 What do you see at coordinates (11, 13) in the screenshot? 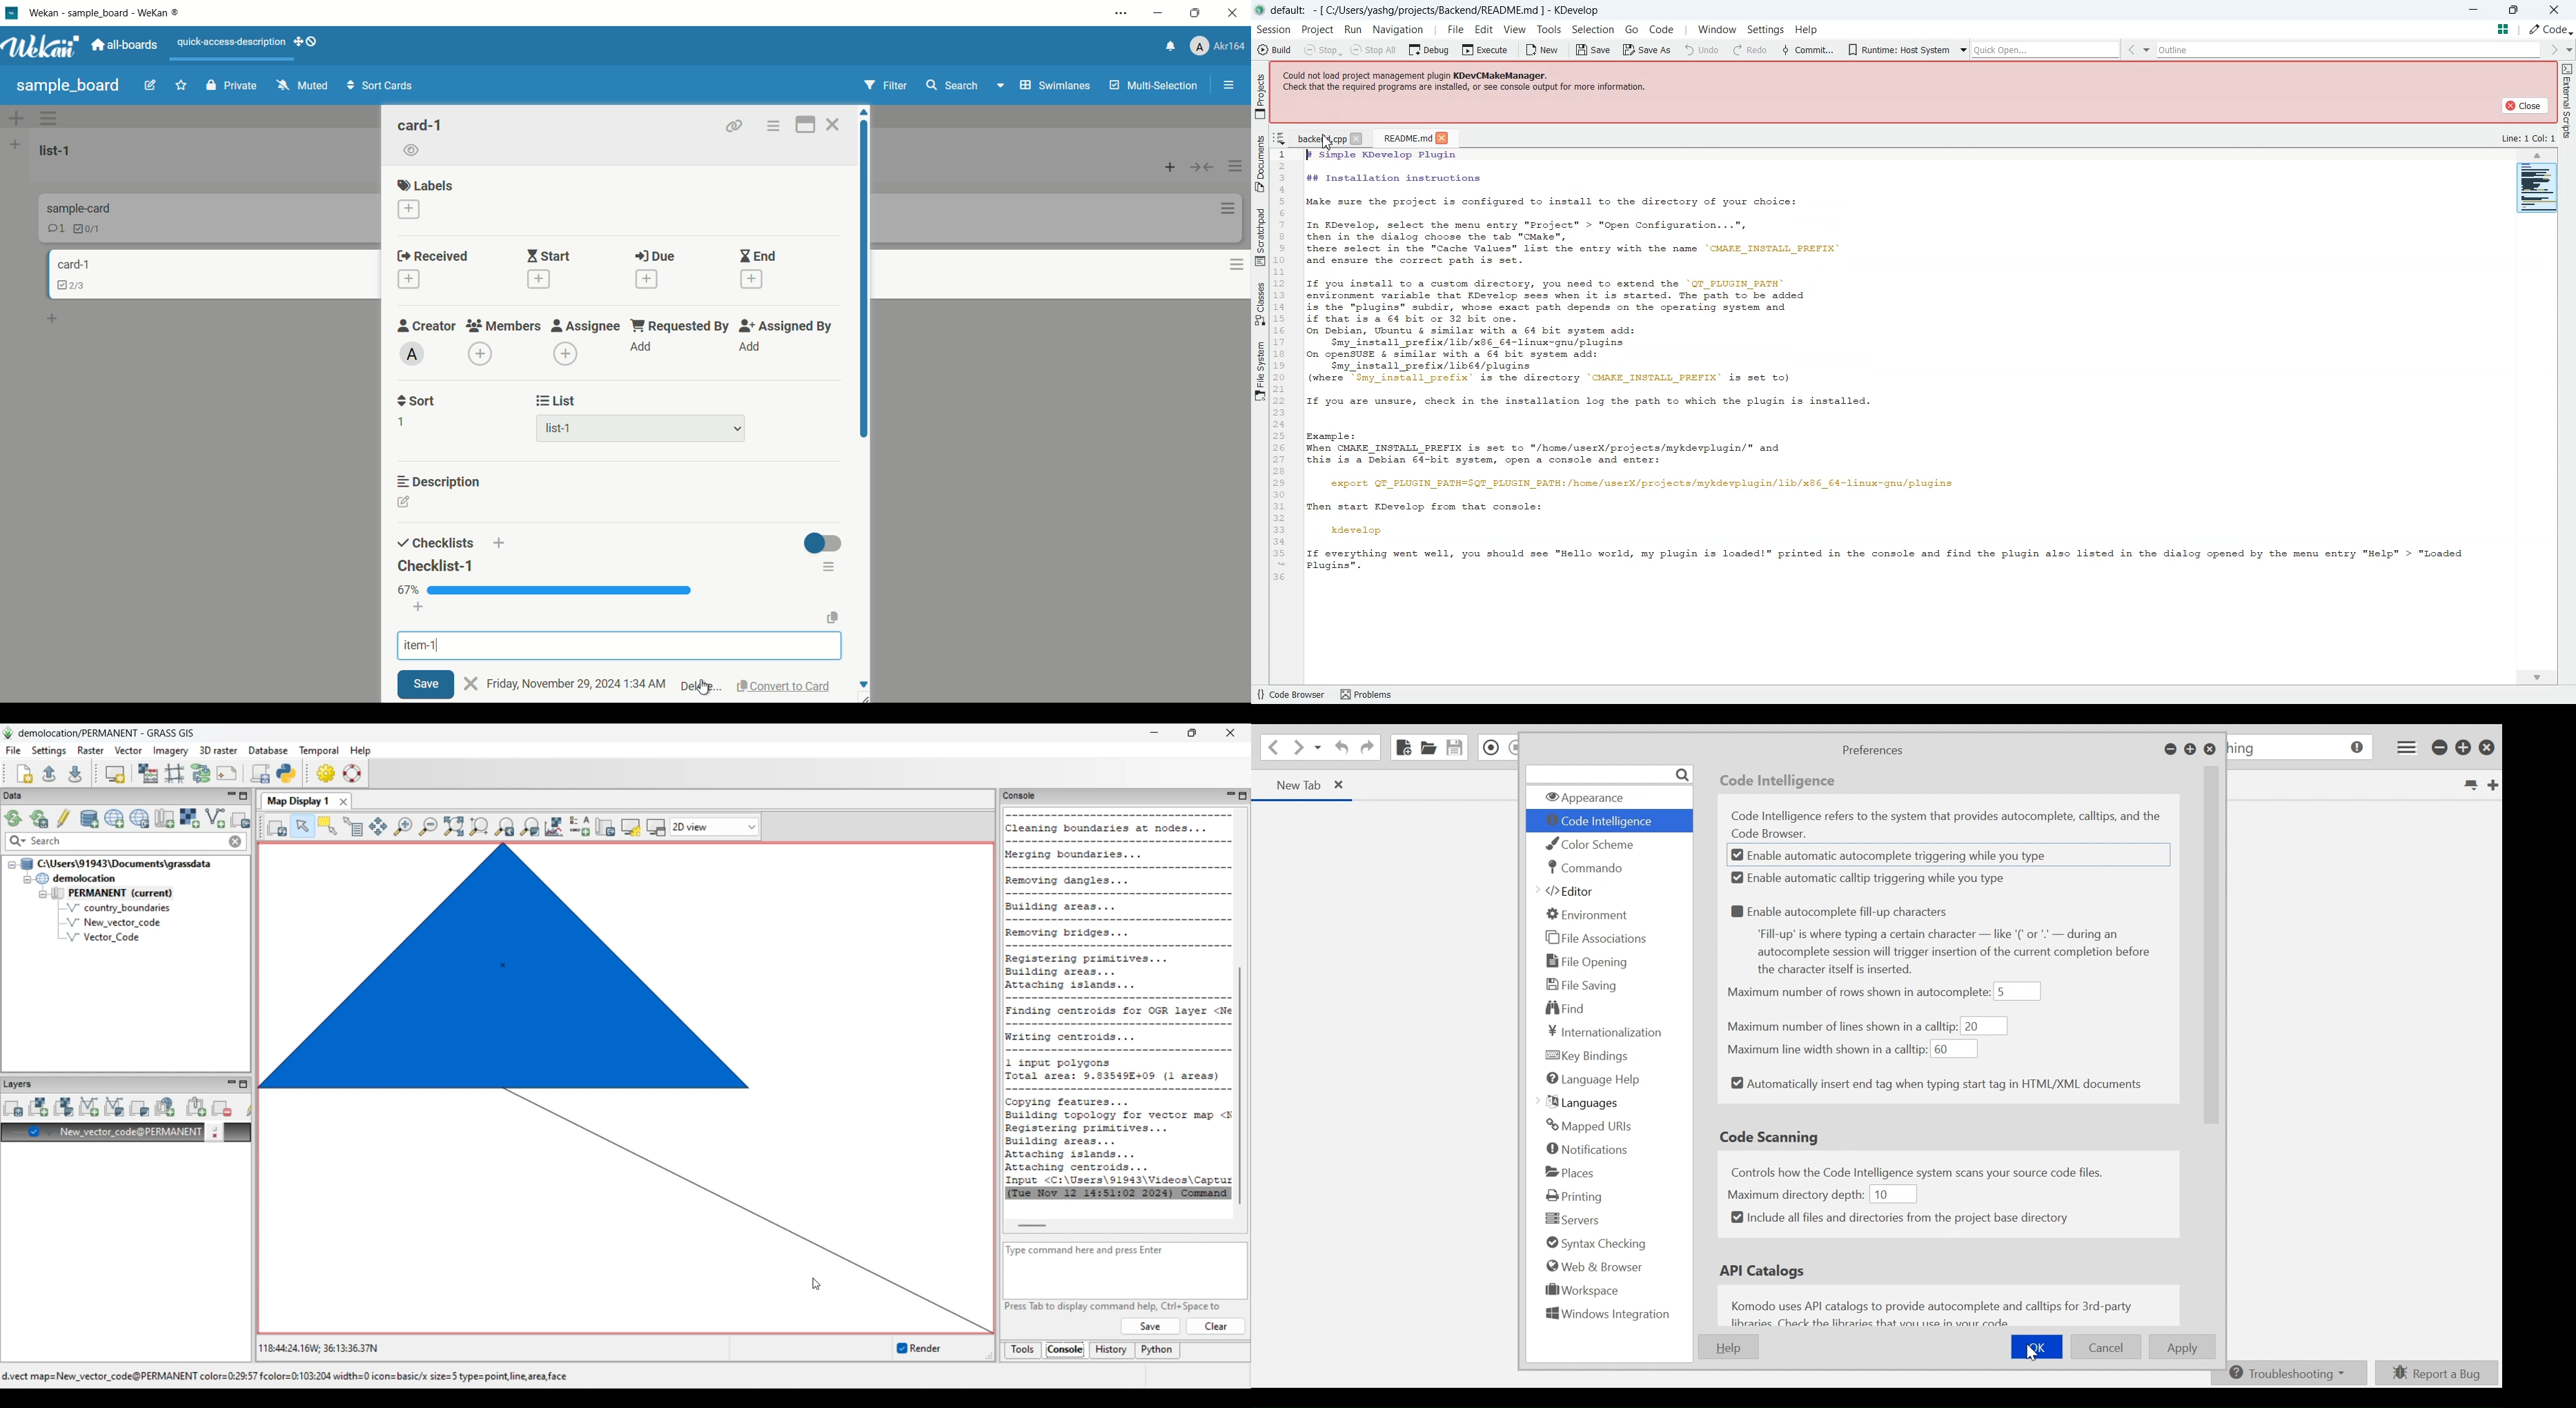
I see `Wekan icon` at bounding box center [11, 13].